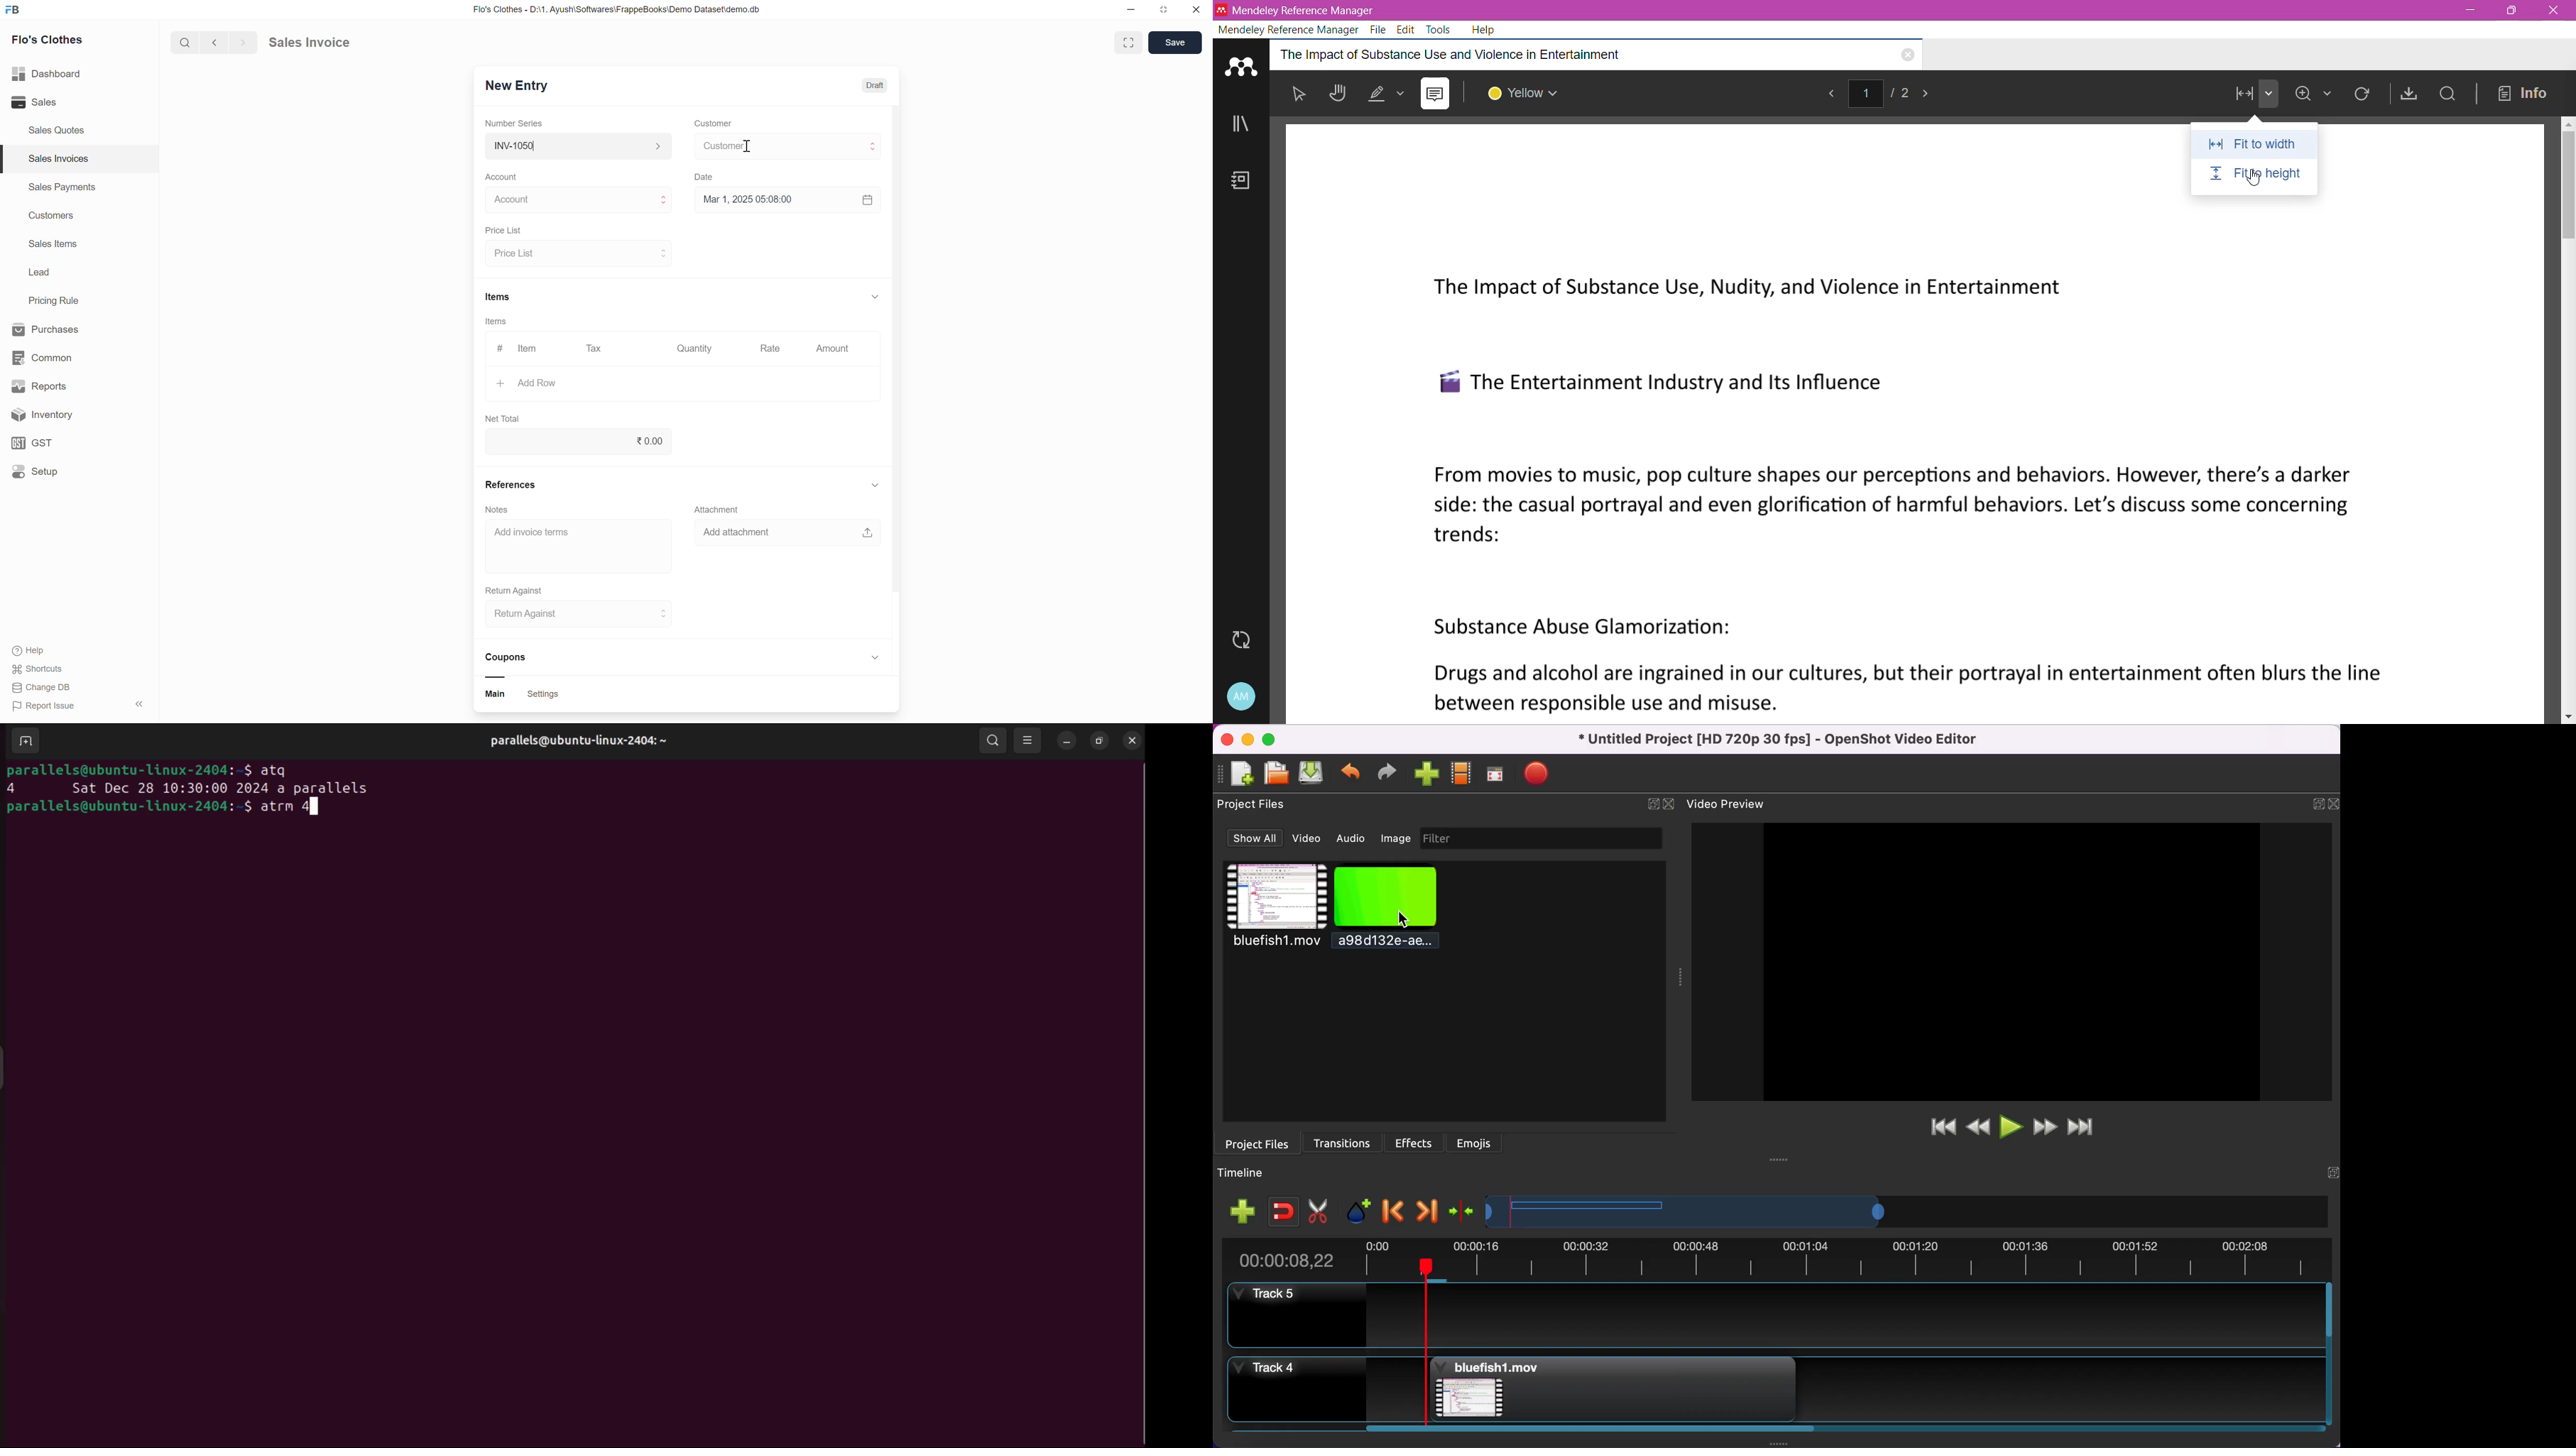 The height and width of the screenshot is (1456, 2576). Describe the element at coordinates (1274, 738) in the screenshot. I see `maximize` at that location.